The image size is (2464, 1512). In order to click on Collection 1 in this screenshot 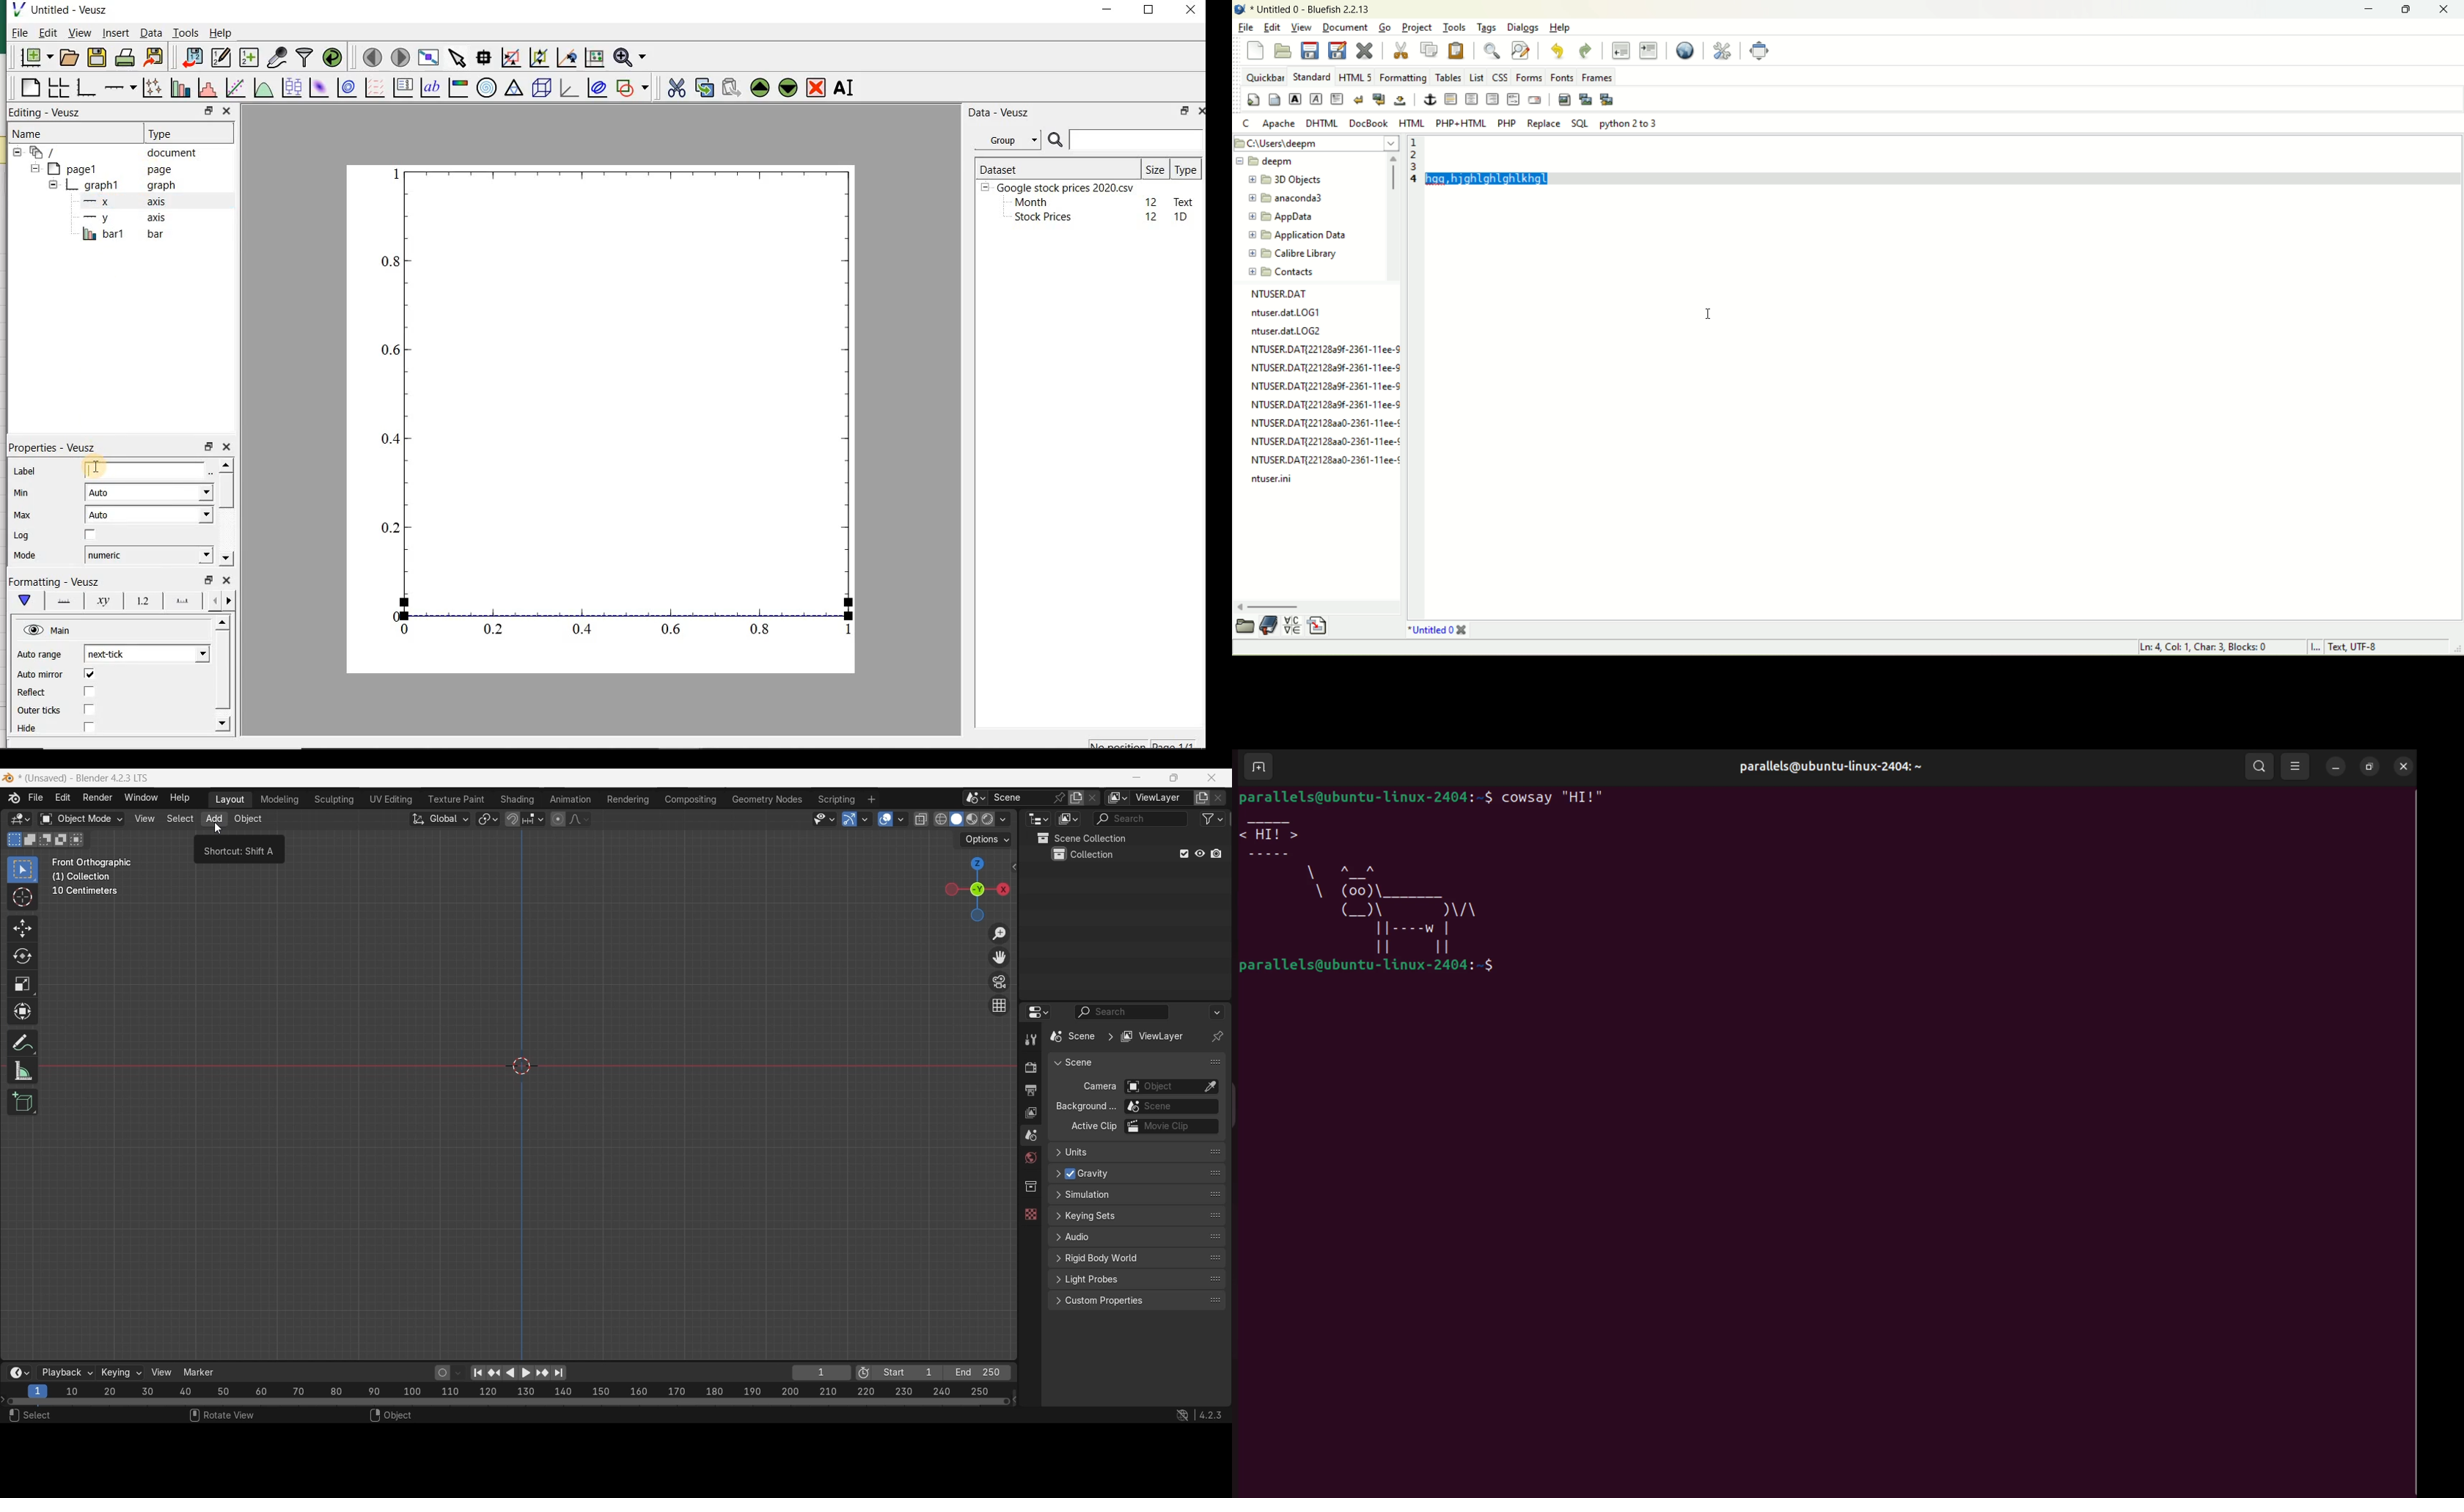, I will do `click(1086, 854)`.